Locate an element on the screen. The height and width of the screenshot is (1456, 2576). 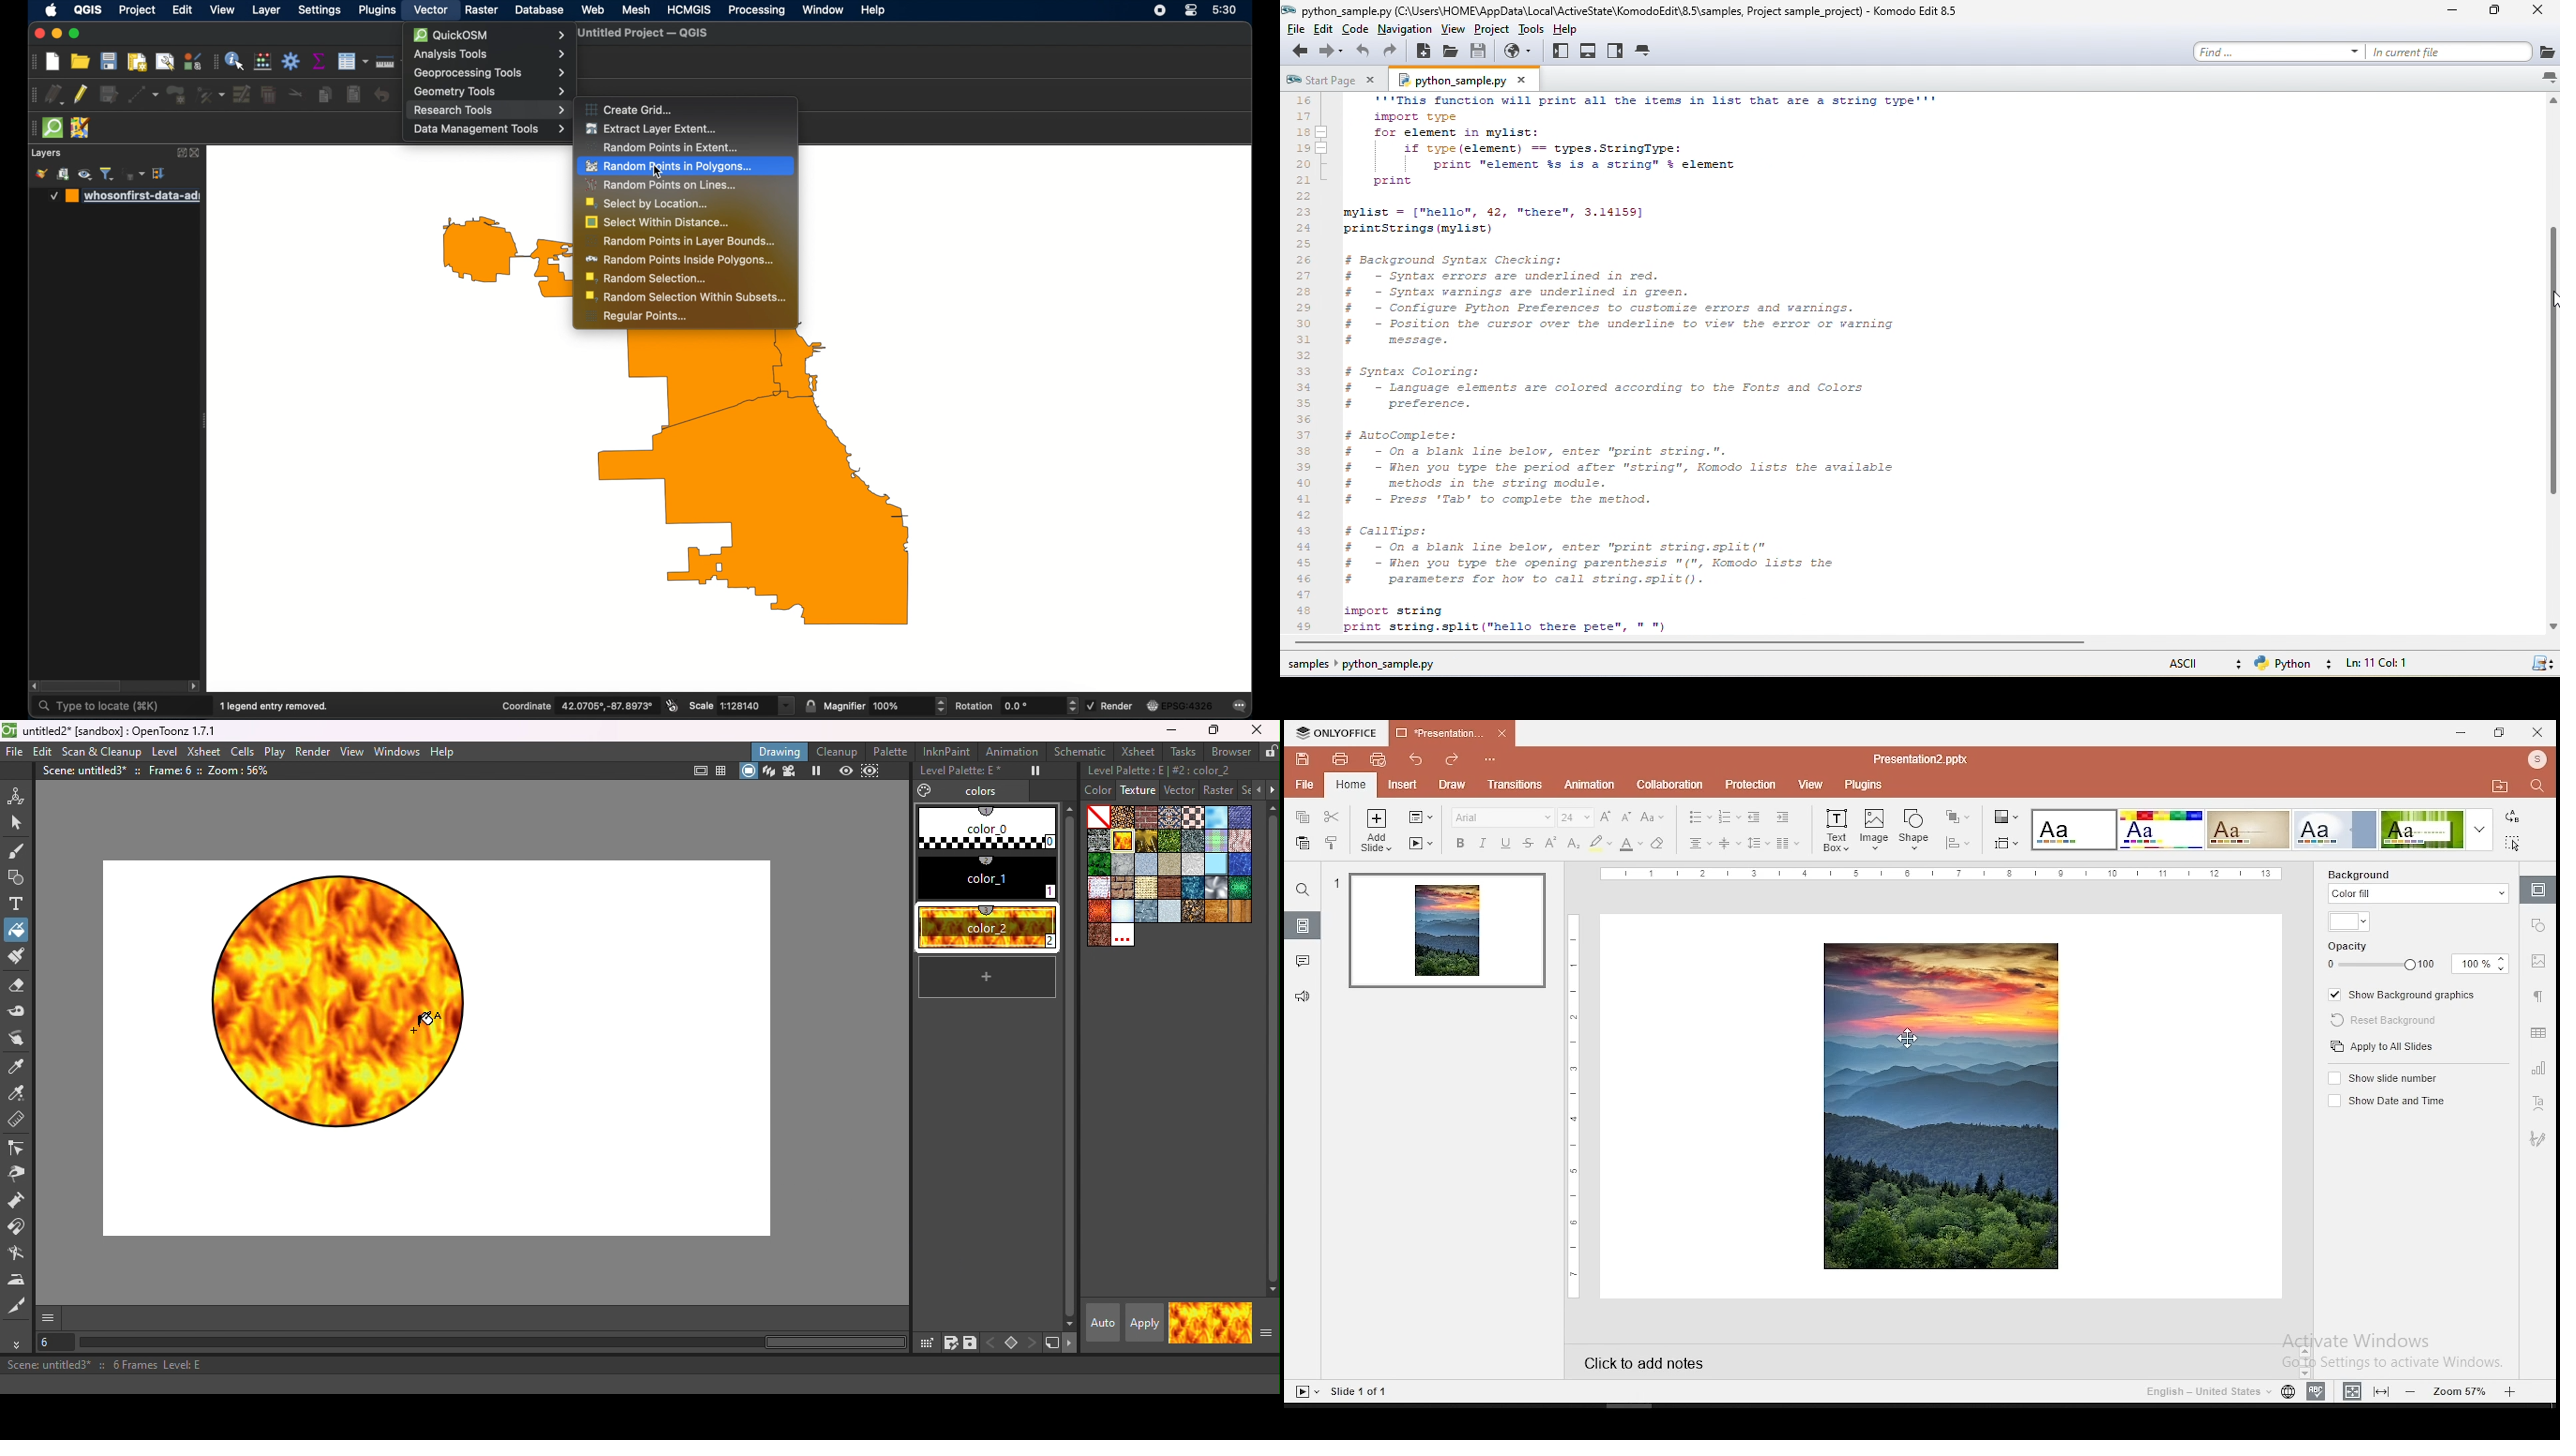
imagfe is located at coordinates (1940, 1107).